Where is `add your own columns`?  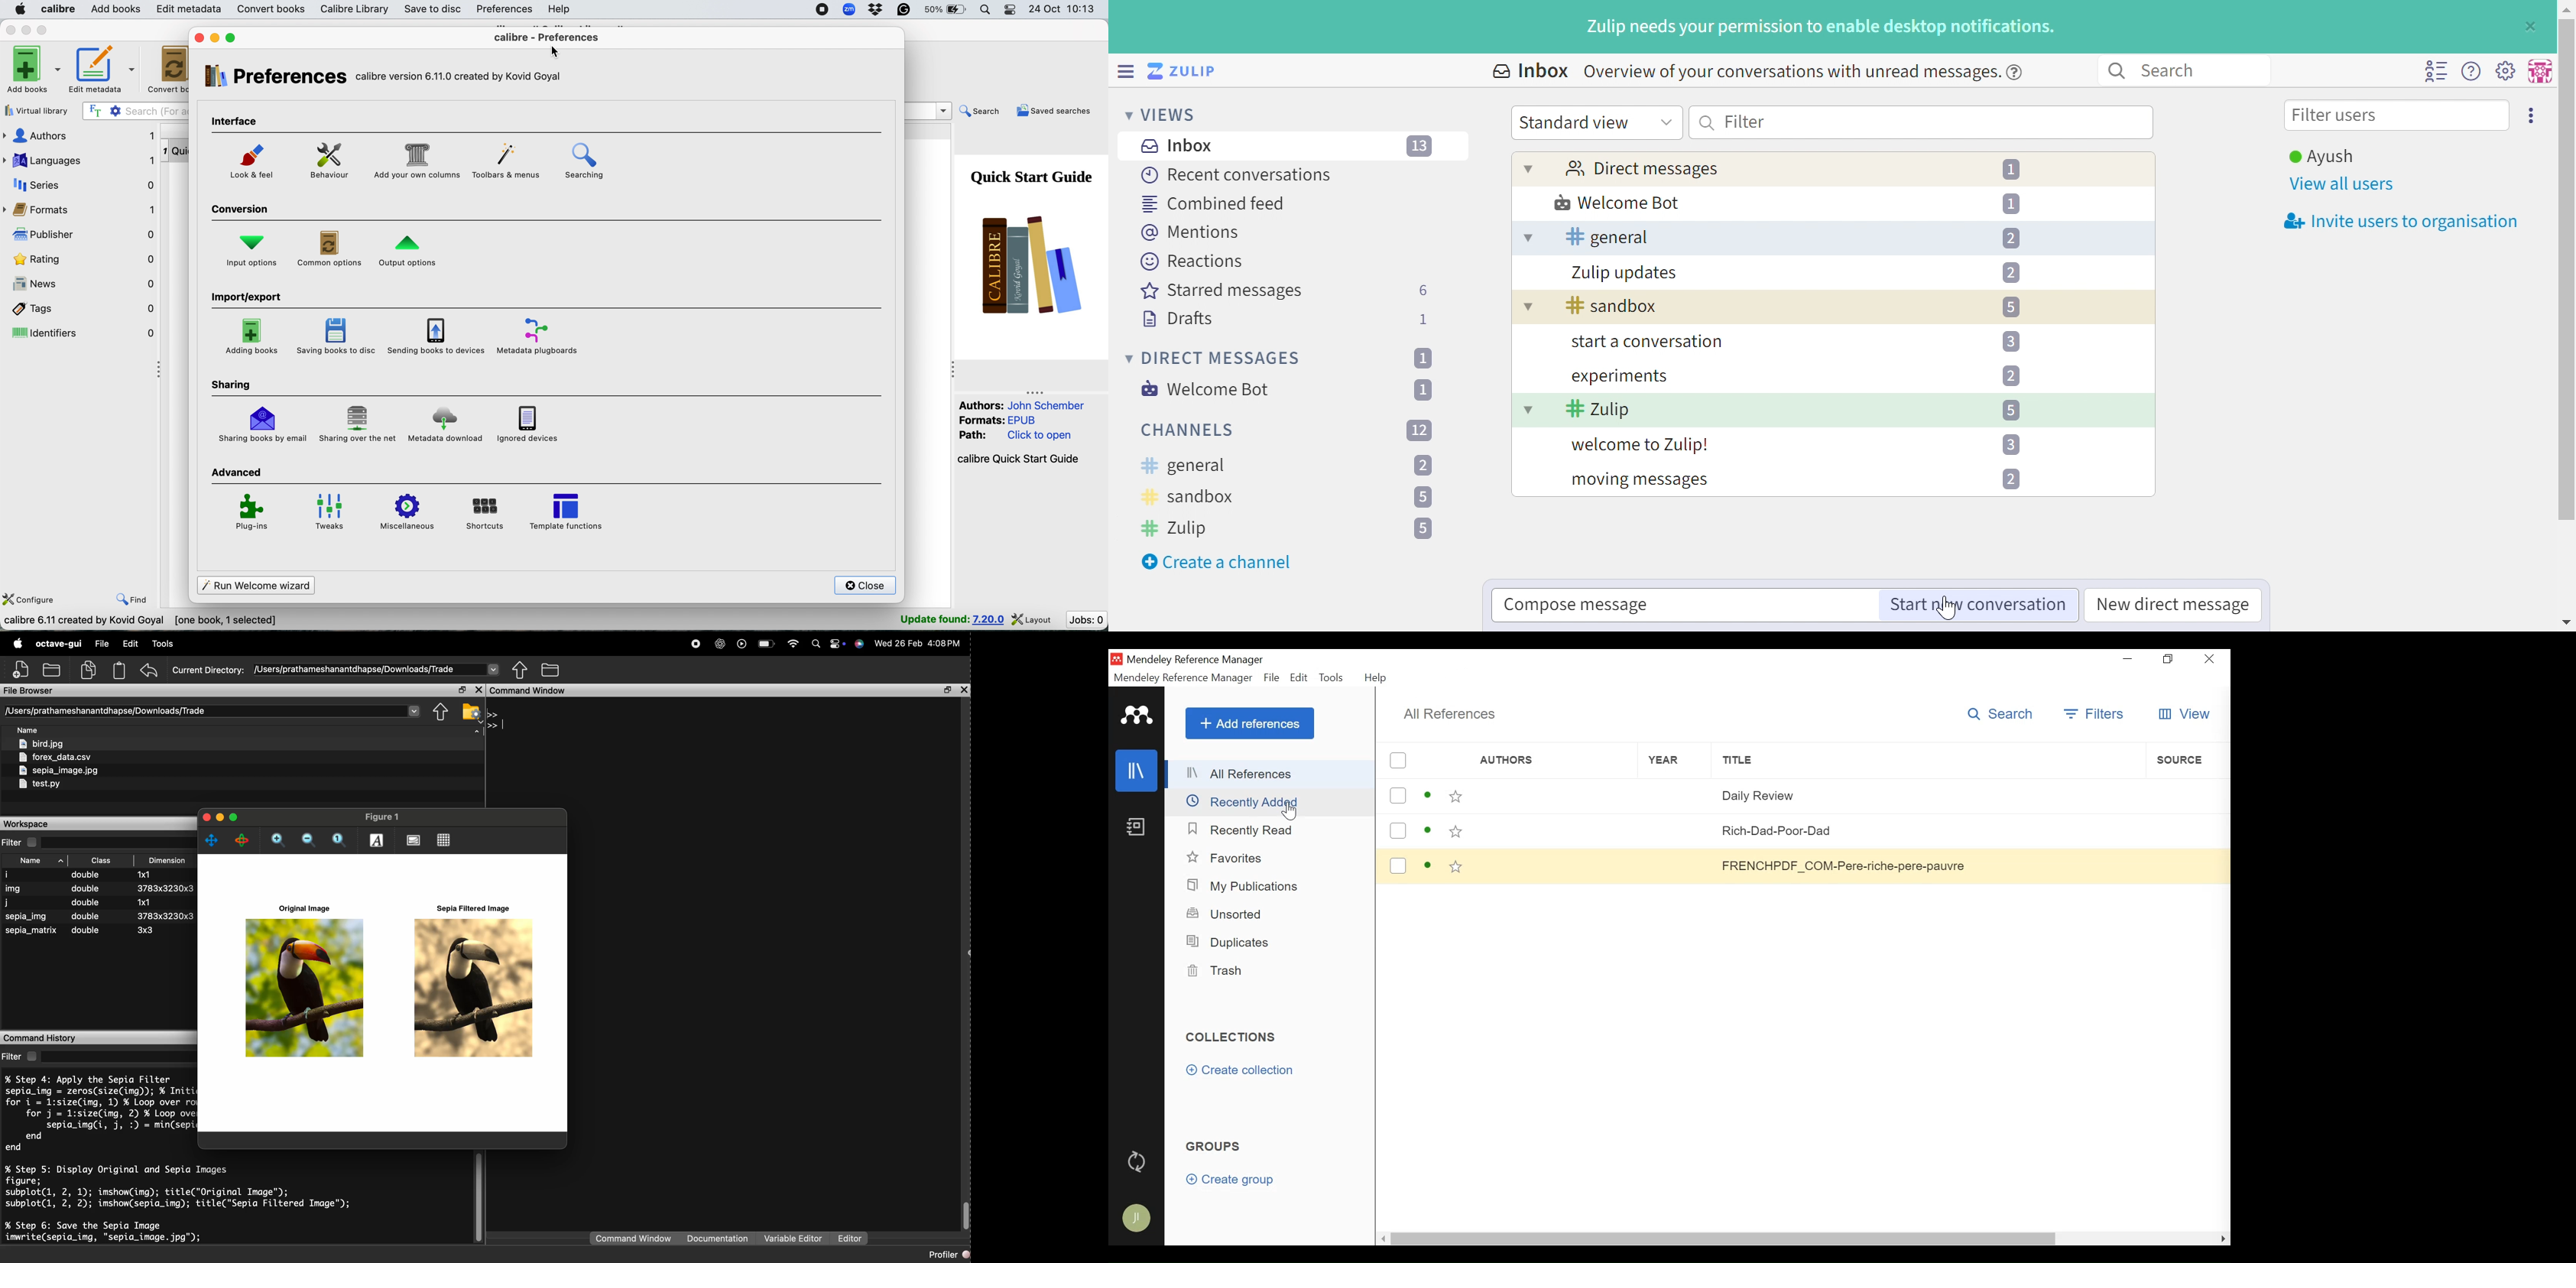
add your own columns is located at coordinates (415, 162).